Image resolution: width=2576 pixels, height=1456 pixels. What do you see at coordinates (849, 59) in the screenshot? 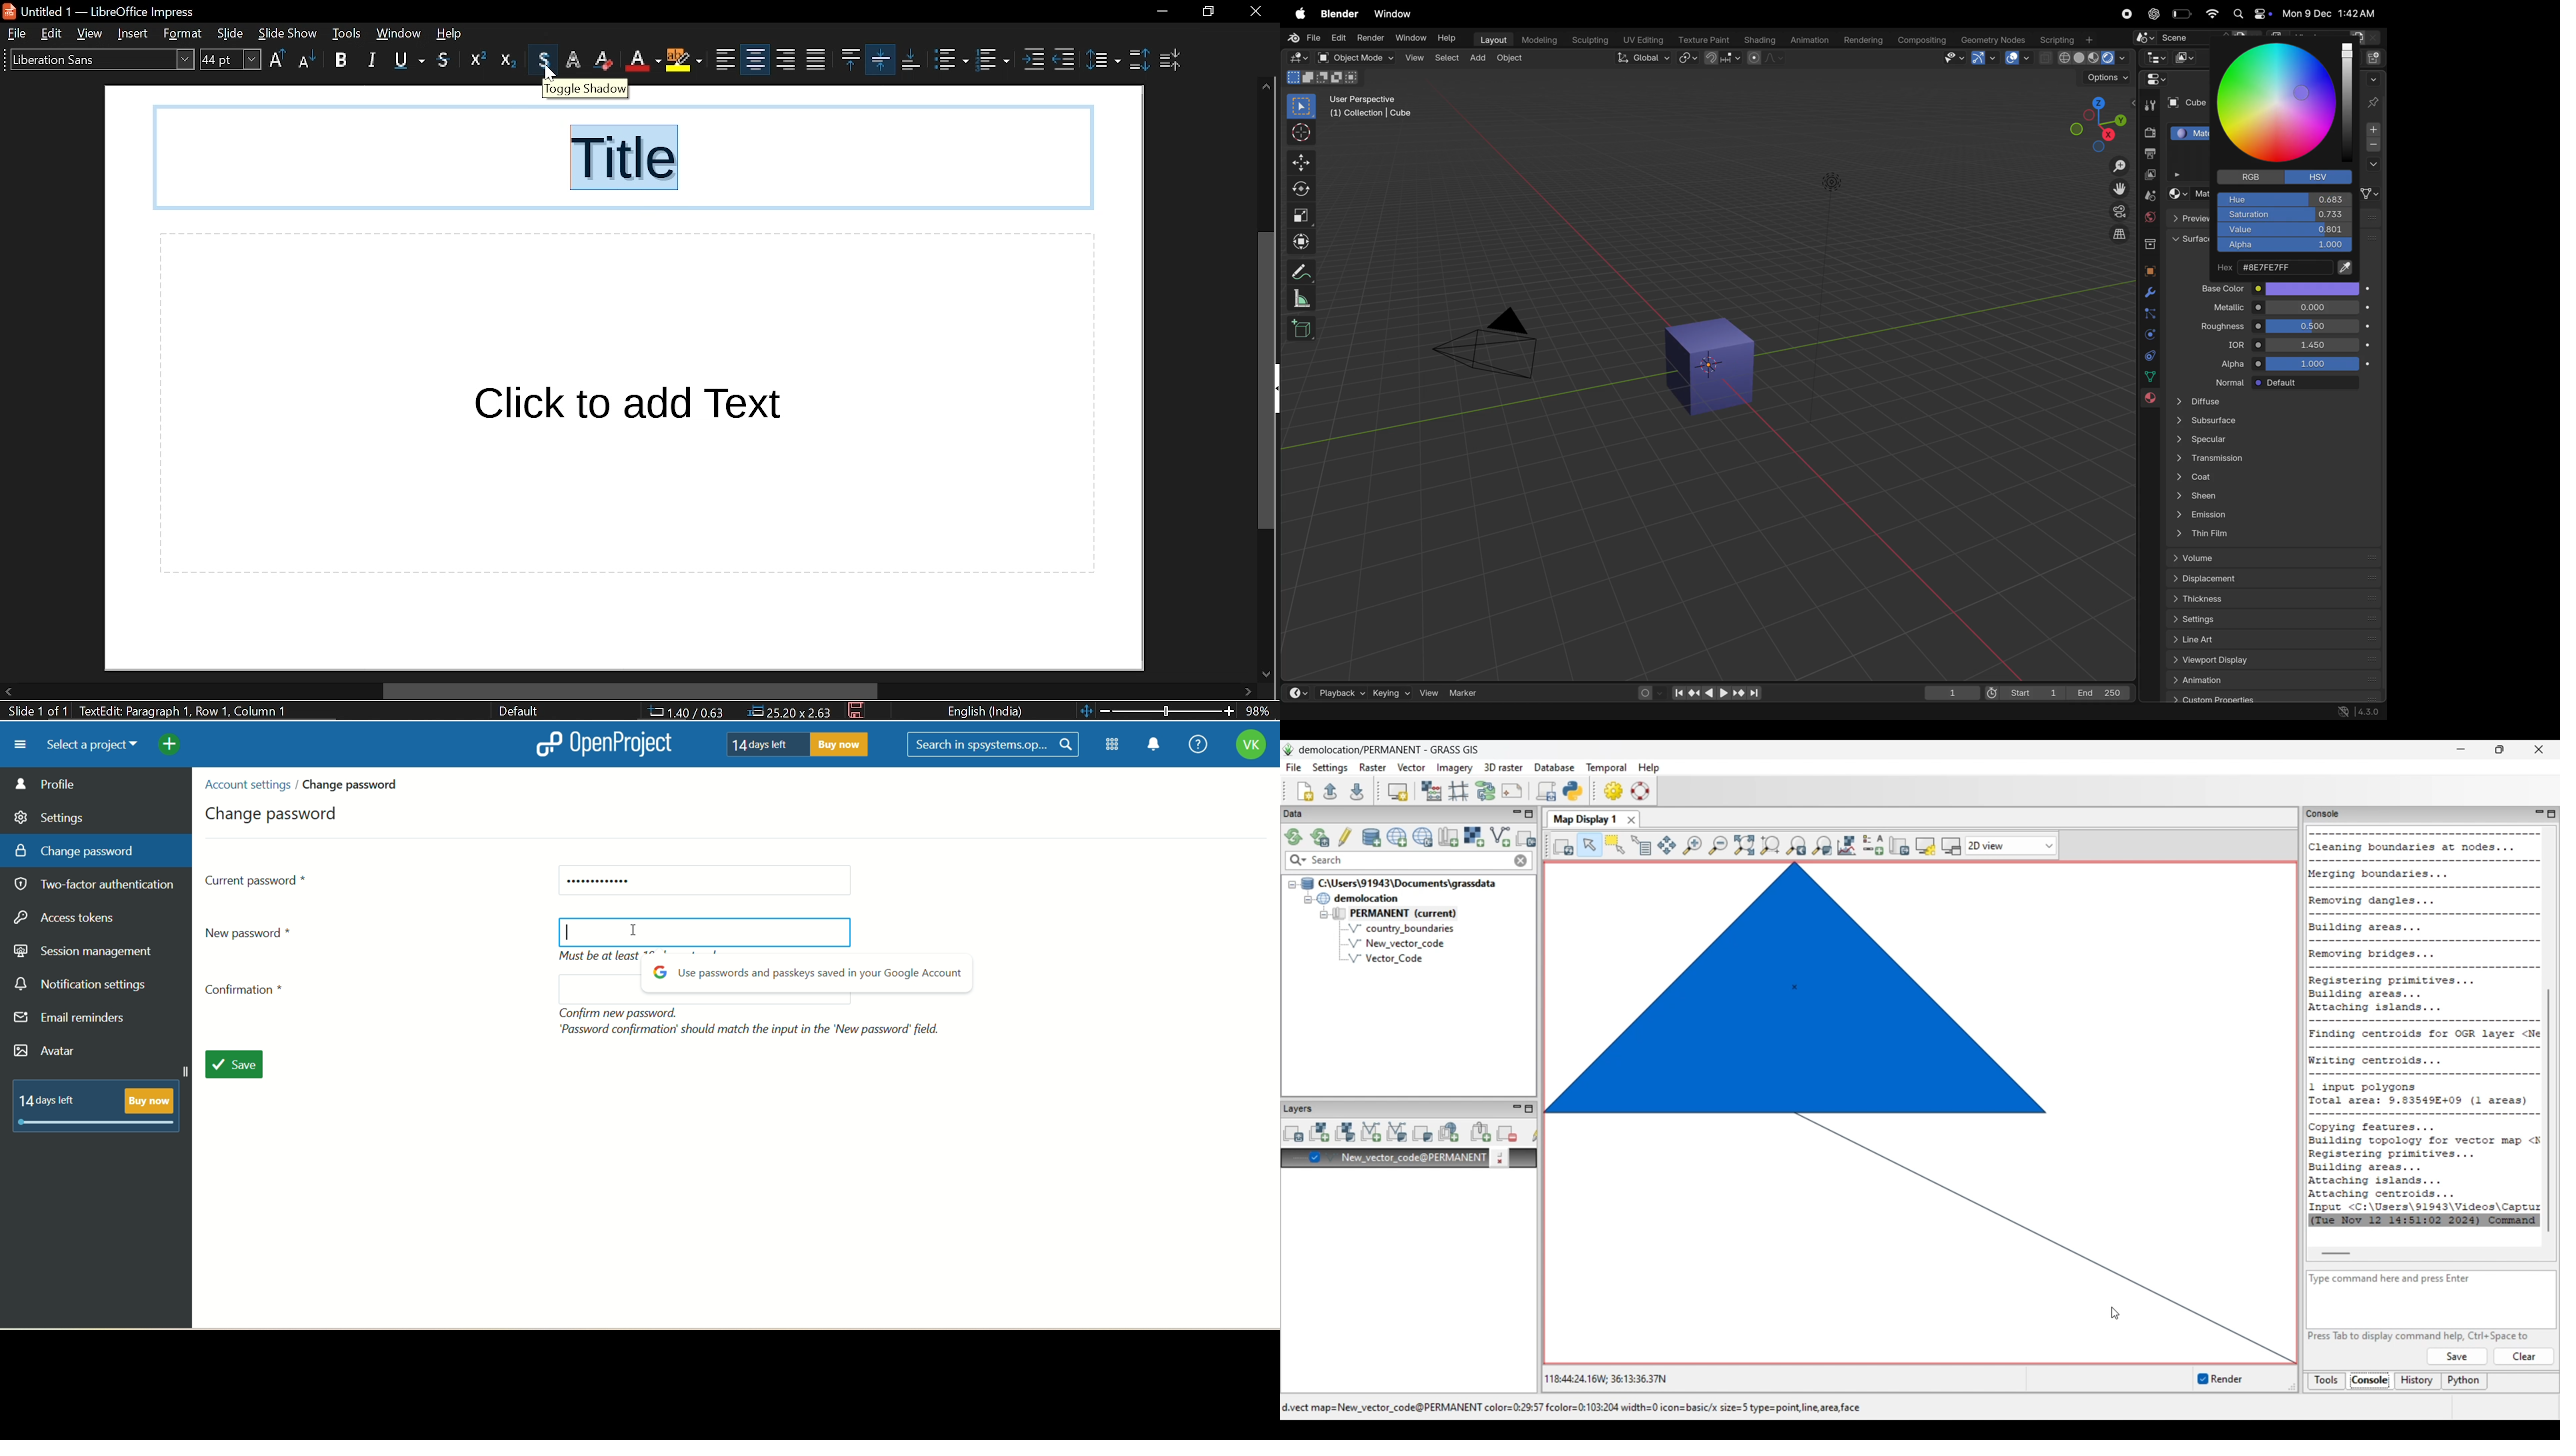
I see `center vertically` at bounding box center [849, 59].